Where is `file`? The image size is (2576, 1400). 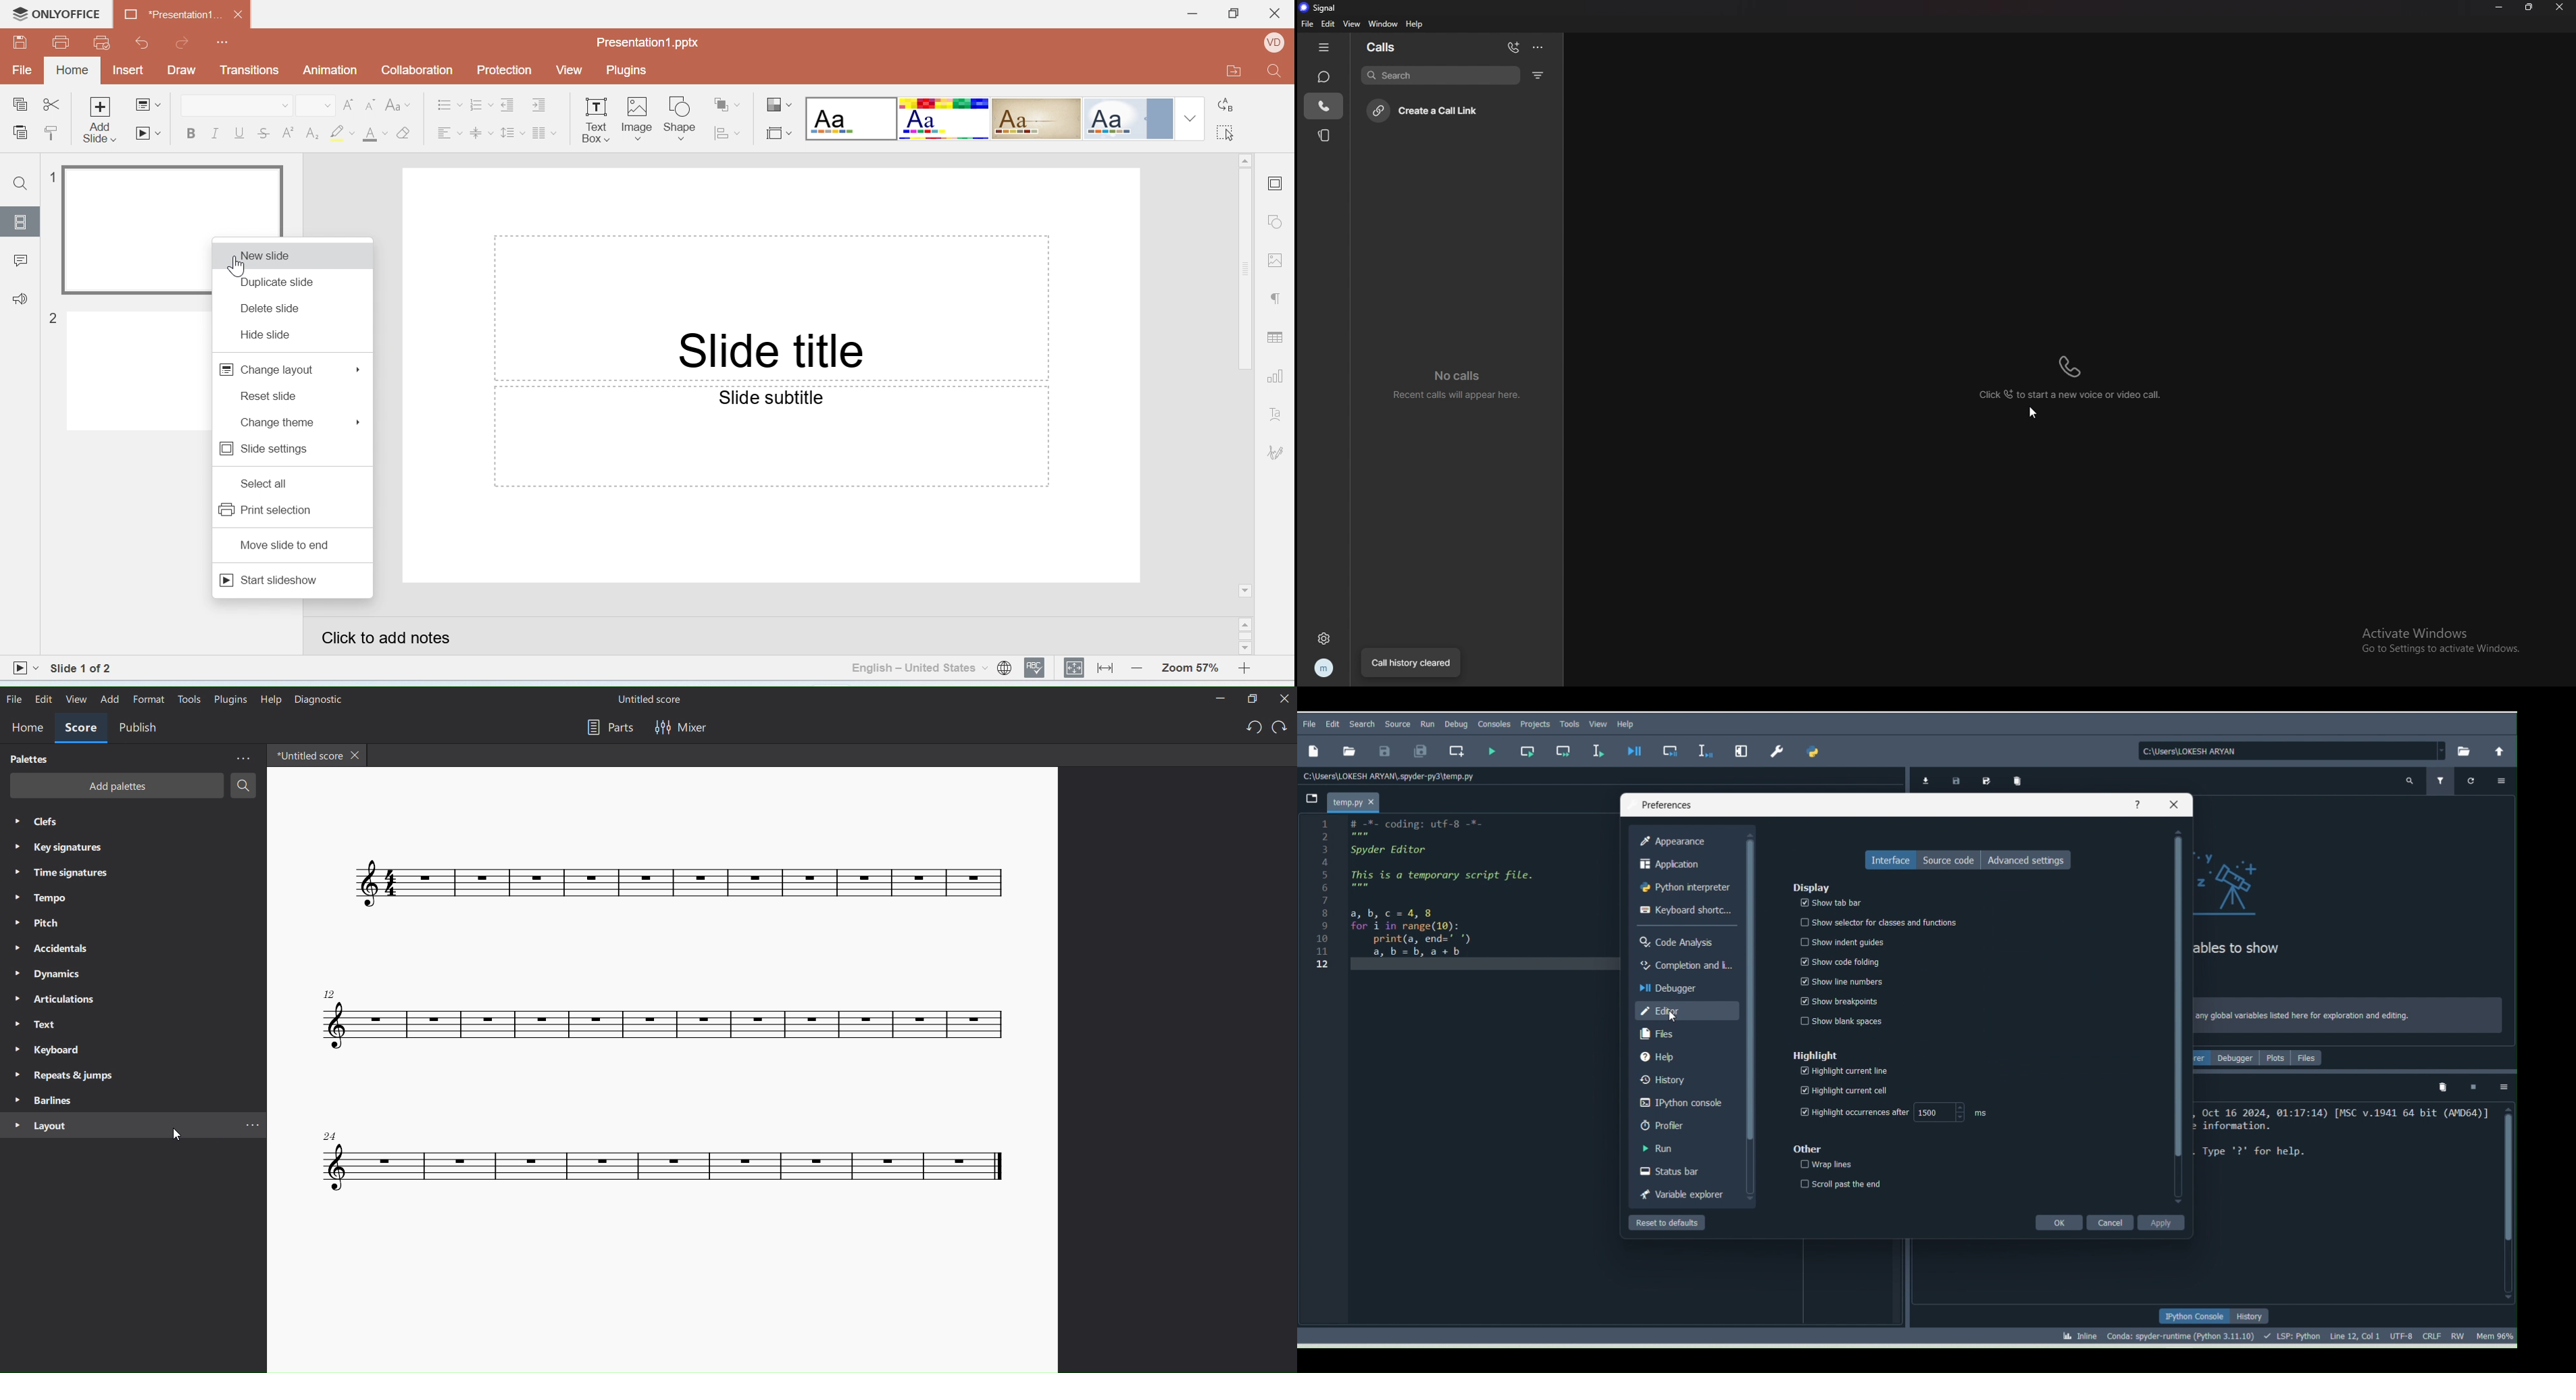
file is located at coordinates (1308, 24).